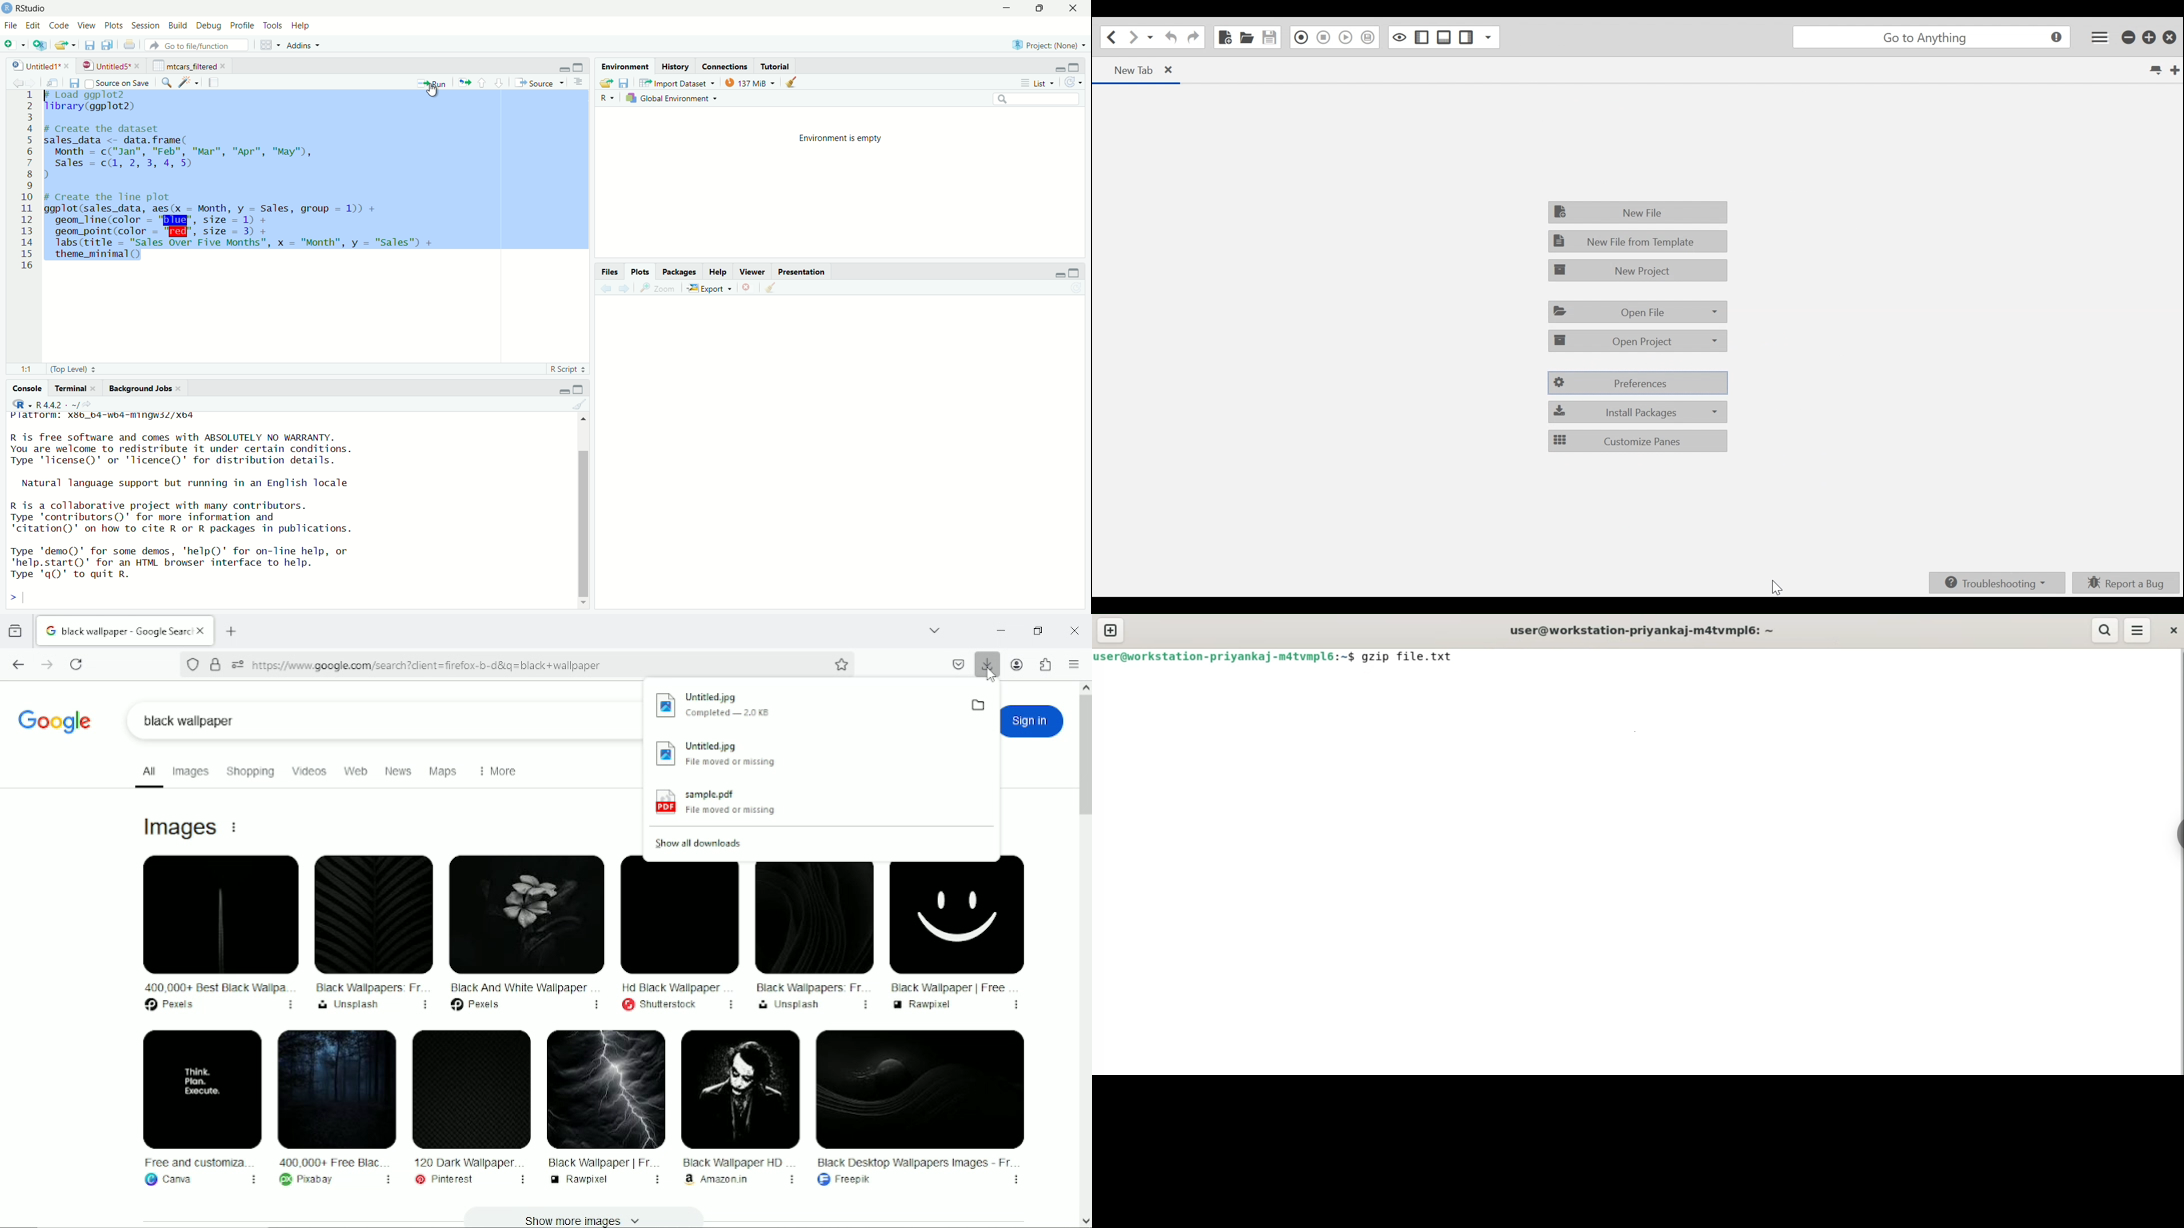  Describe the element at coordinates (105, 66) in the screenshot. I see `untitled5` at that location.